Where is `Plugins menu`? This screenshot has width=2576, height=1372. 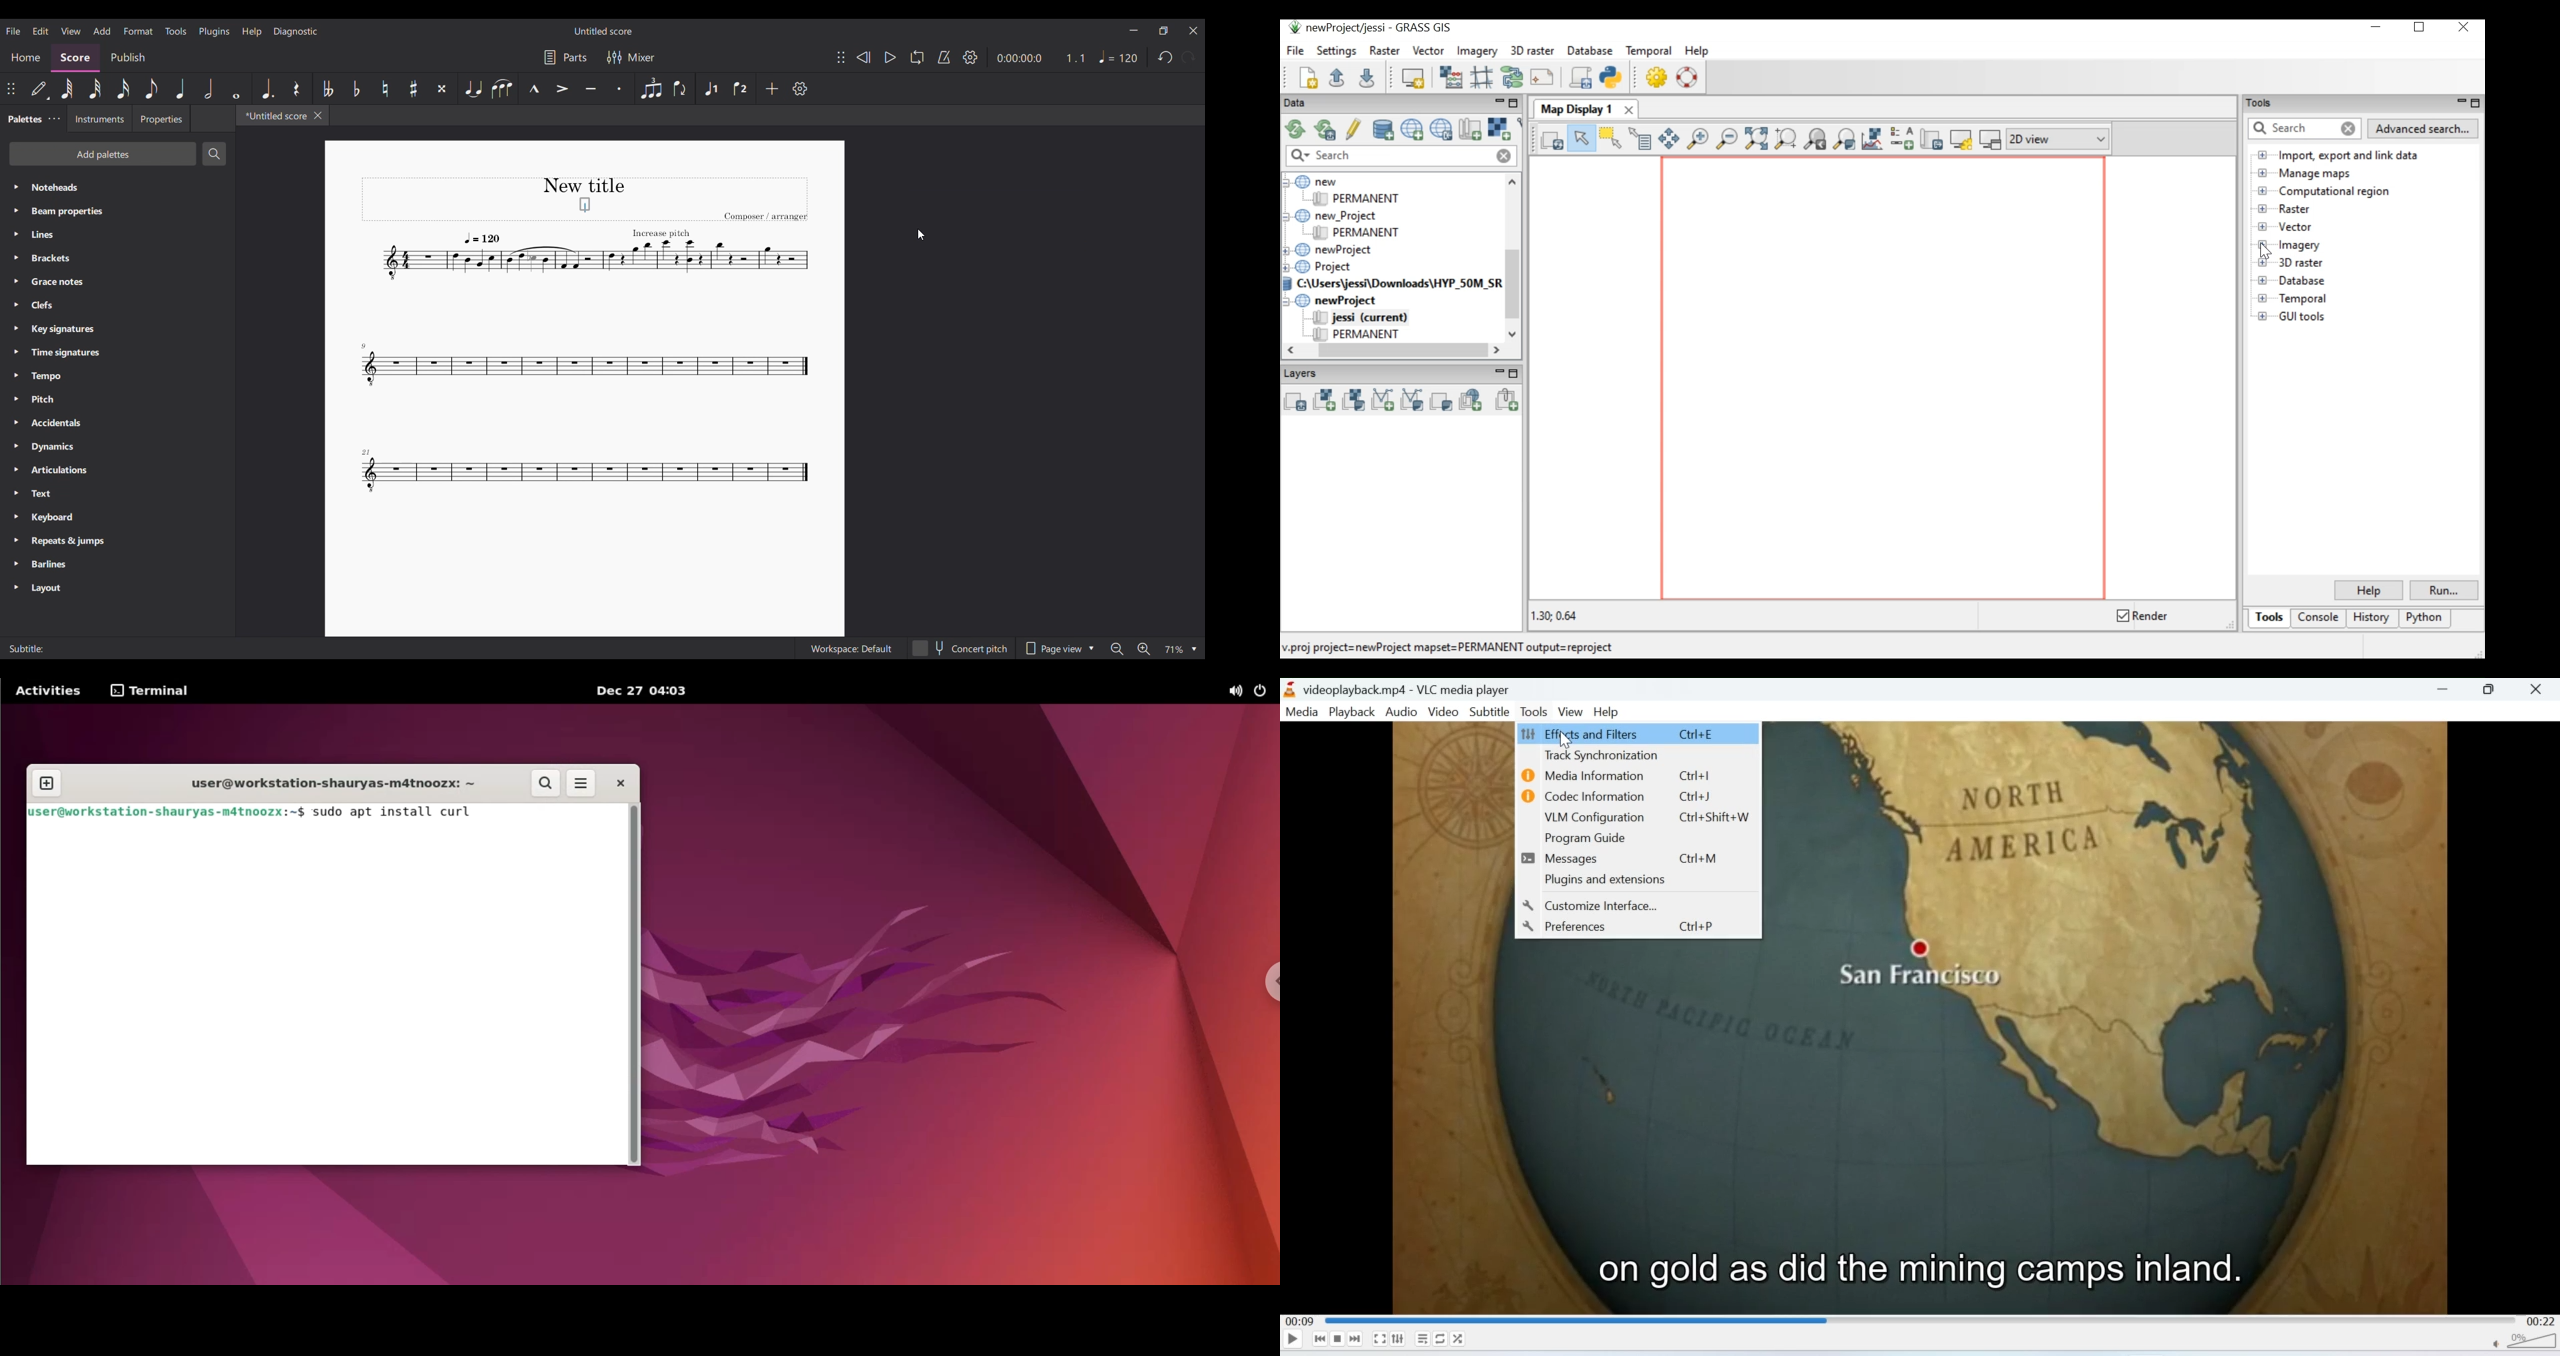 Plugins menu is located at coordinates (214, 31).